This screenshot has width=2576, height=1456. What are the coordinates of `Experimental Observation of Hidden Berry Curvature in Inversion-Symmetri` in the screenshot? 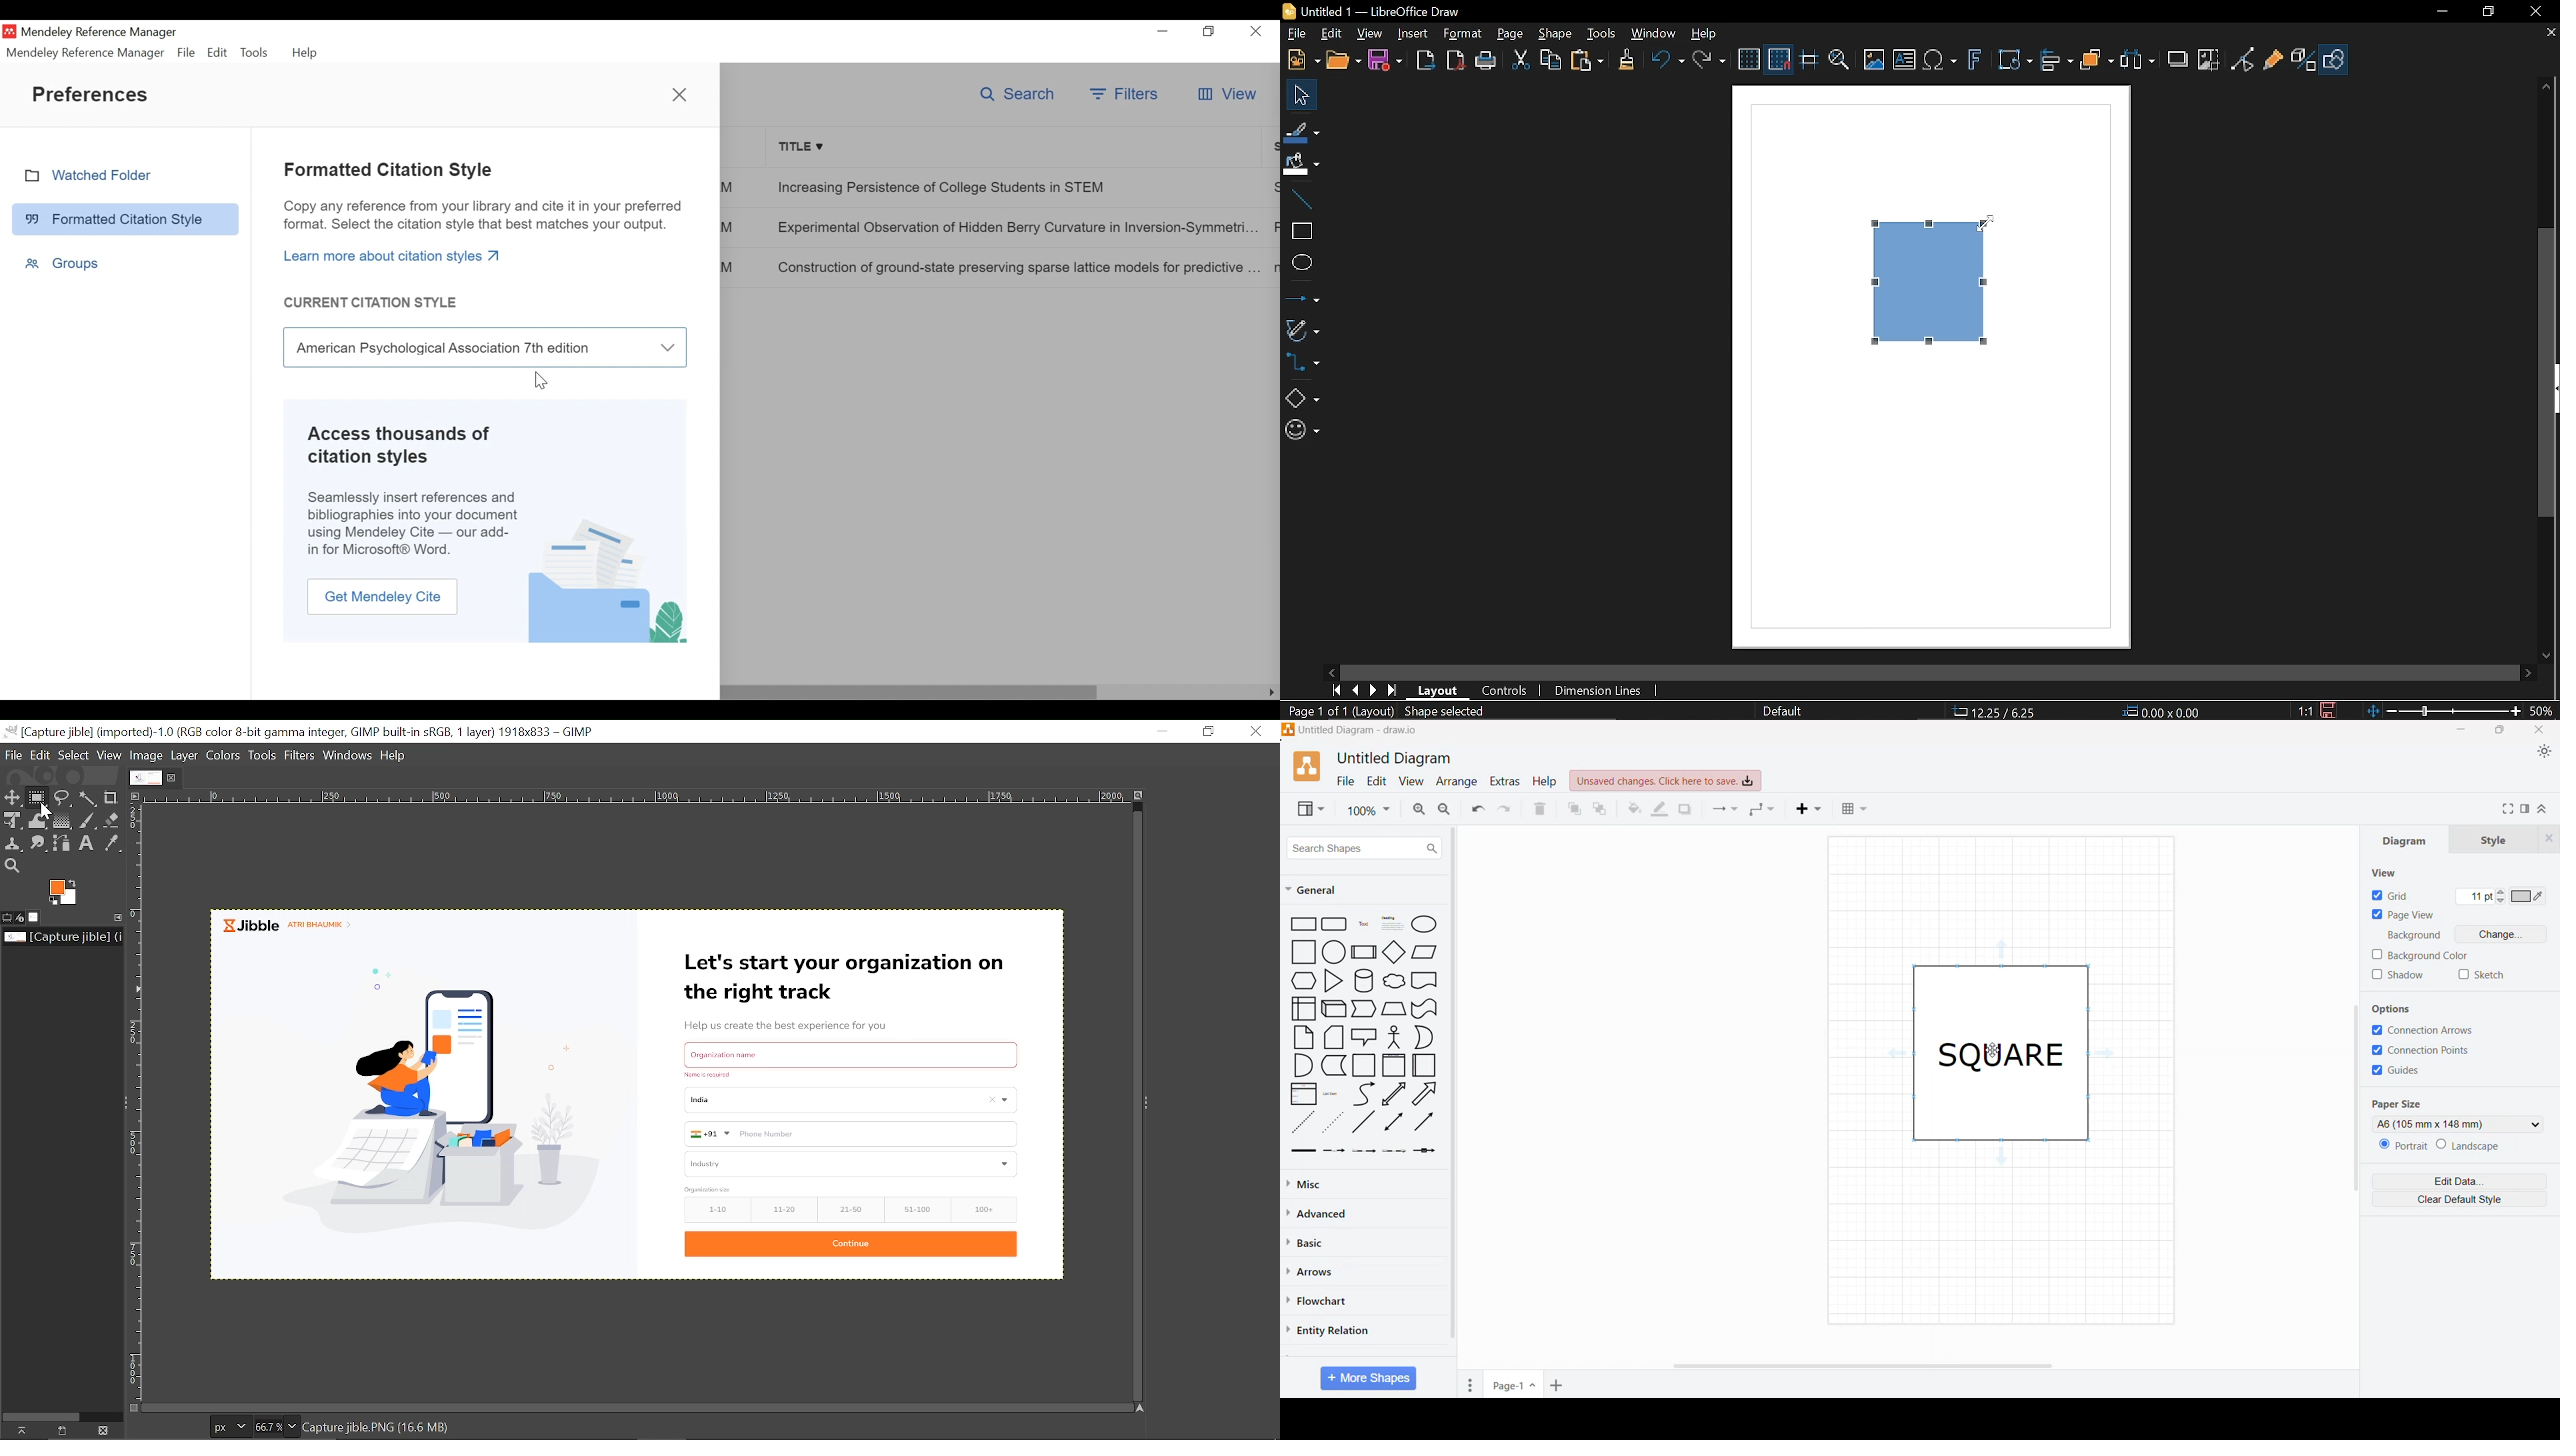 It's located at (1015, 229).